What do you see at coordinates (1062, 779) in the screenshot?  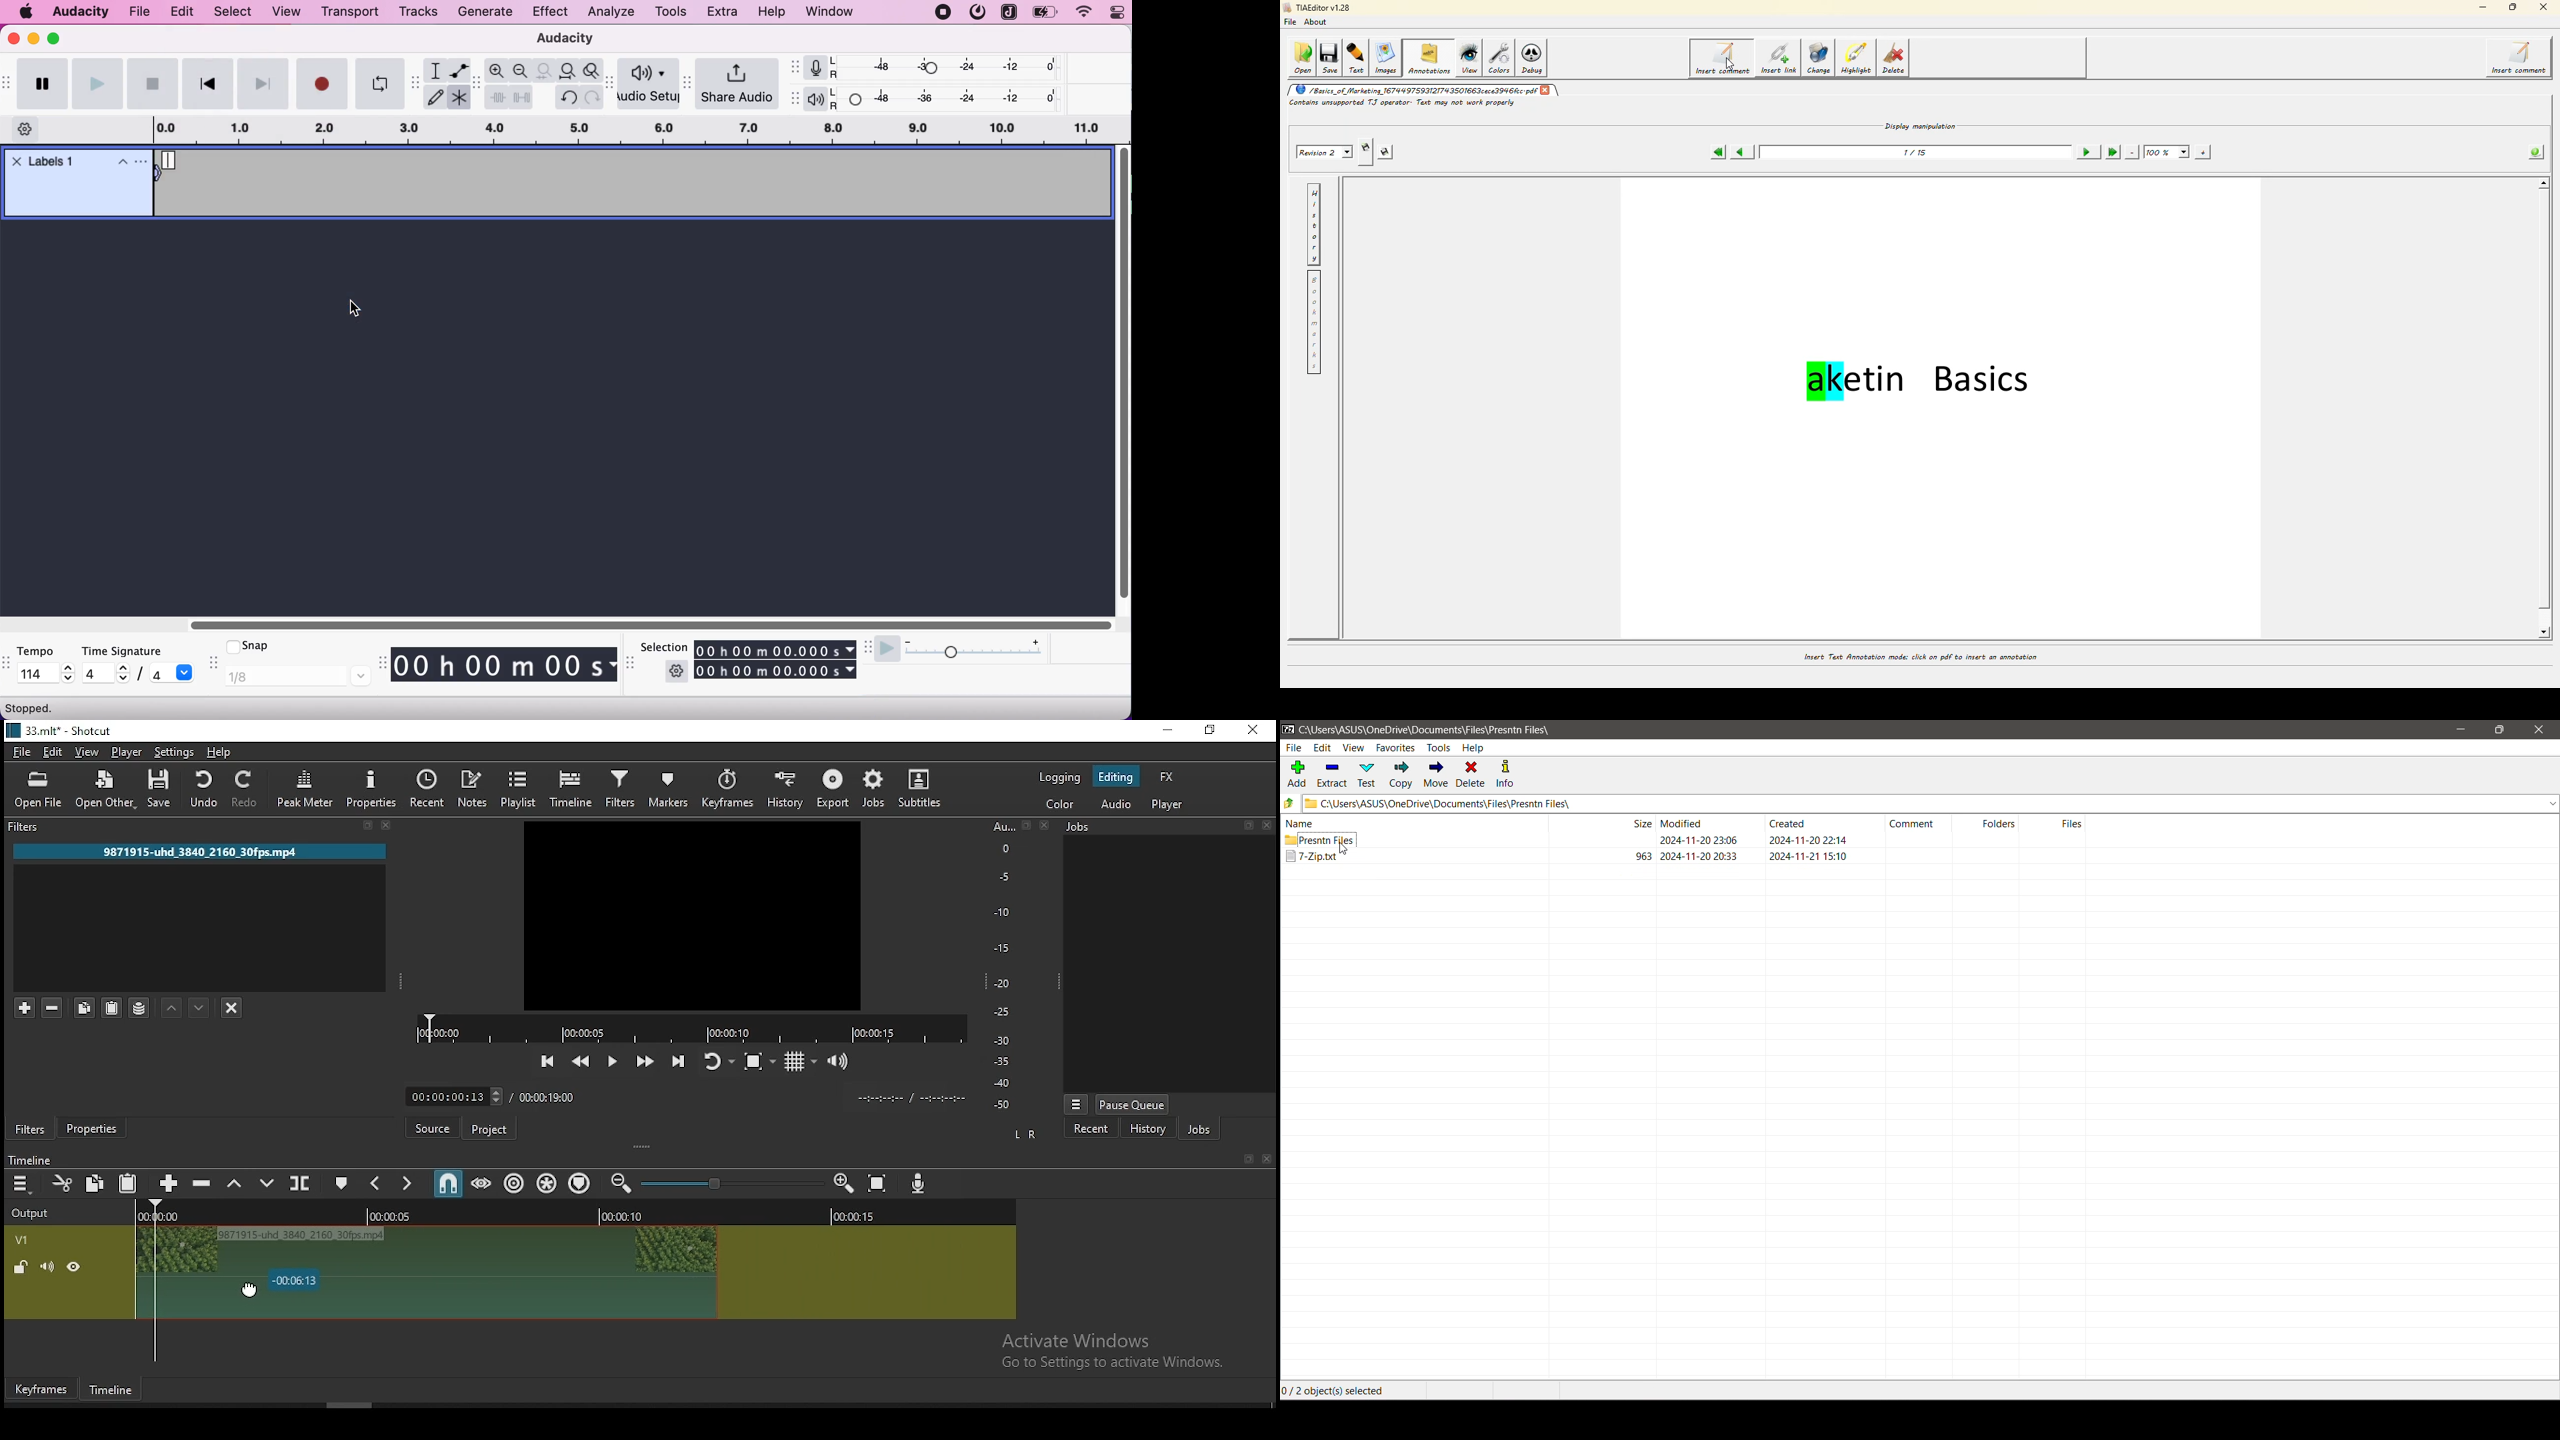 I see `logging` at bounding box center [1062, 779].